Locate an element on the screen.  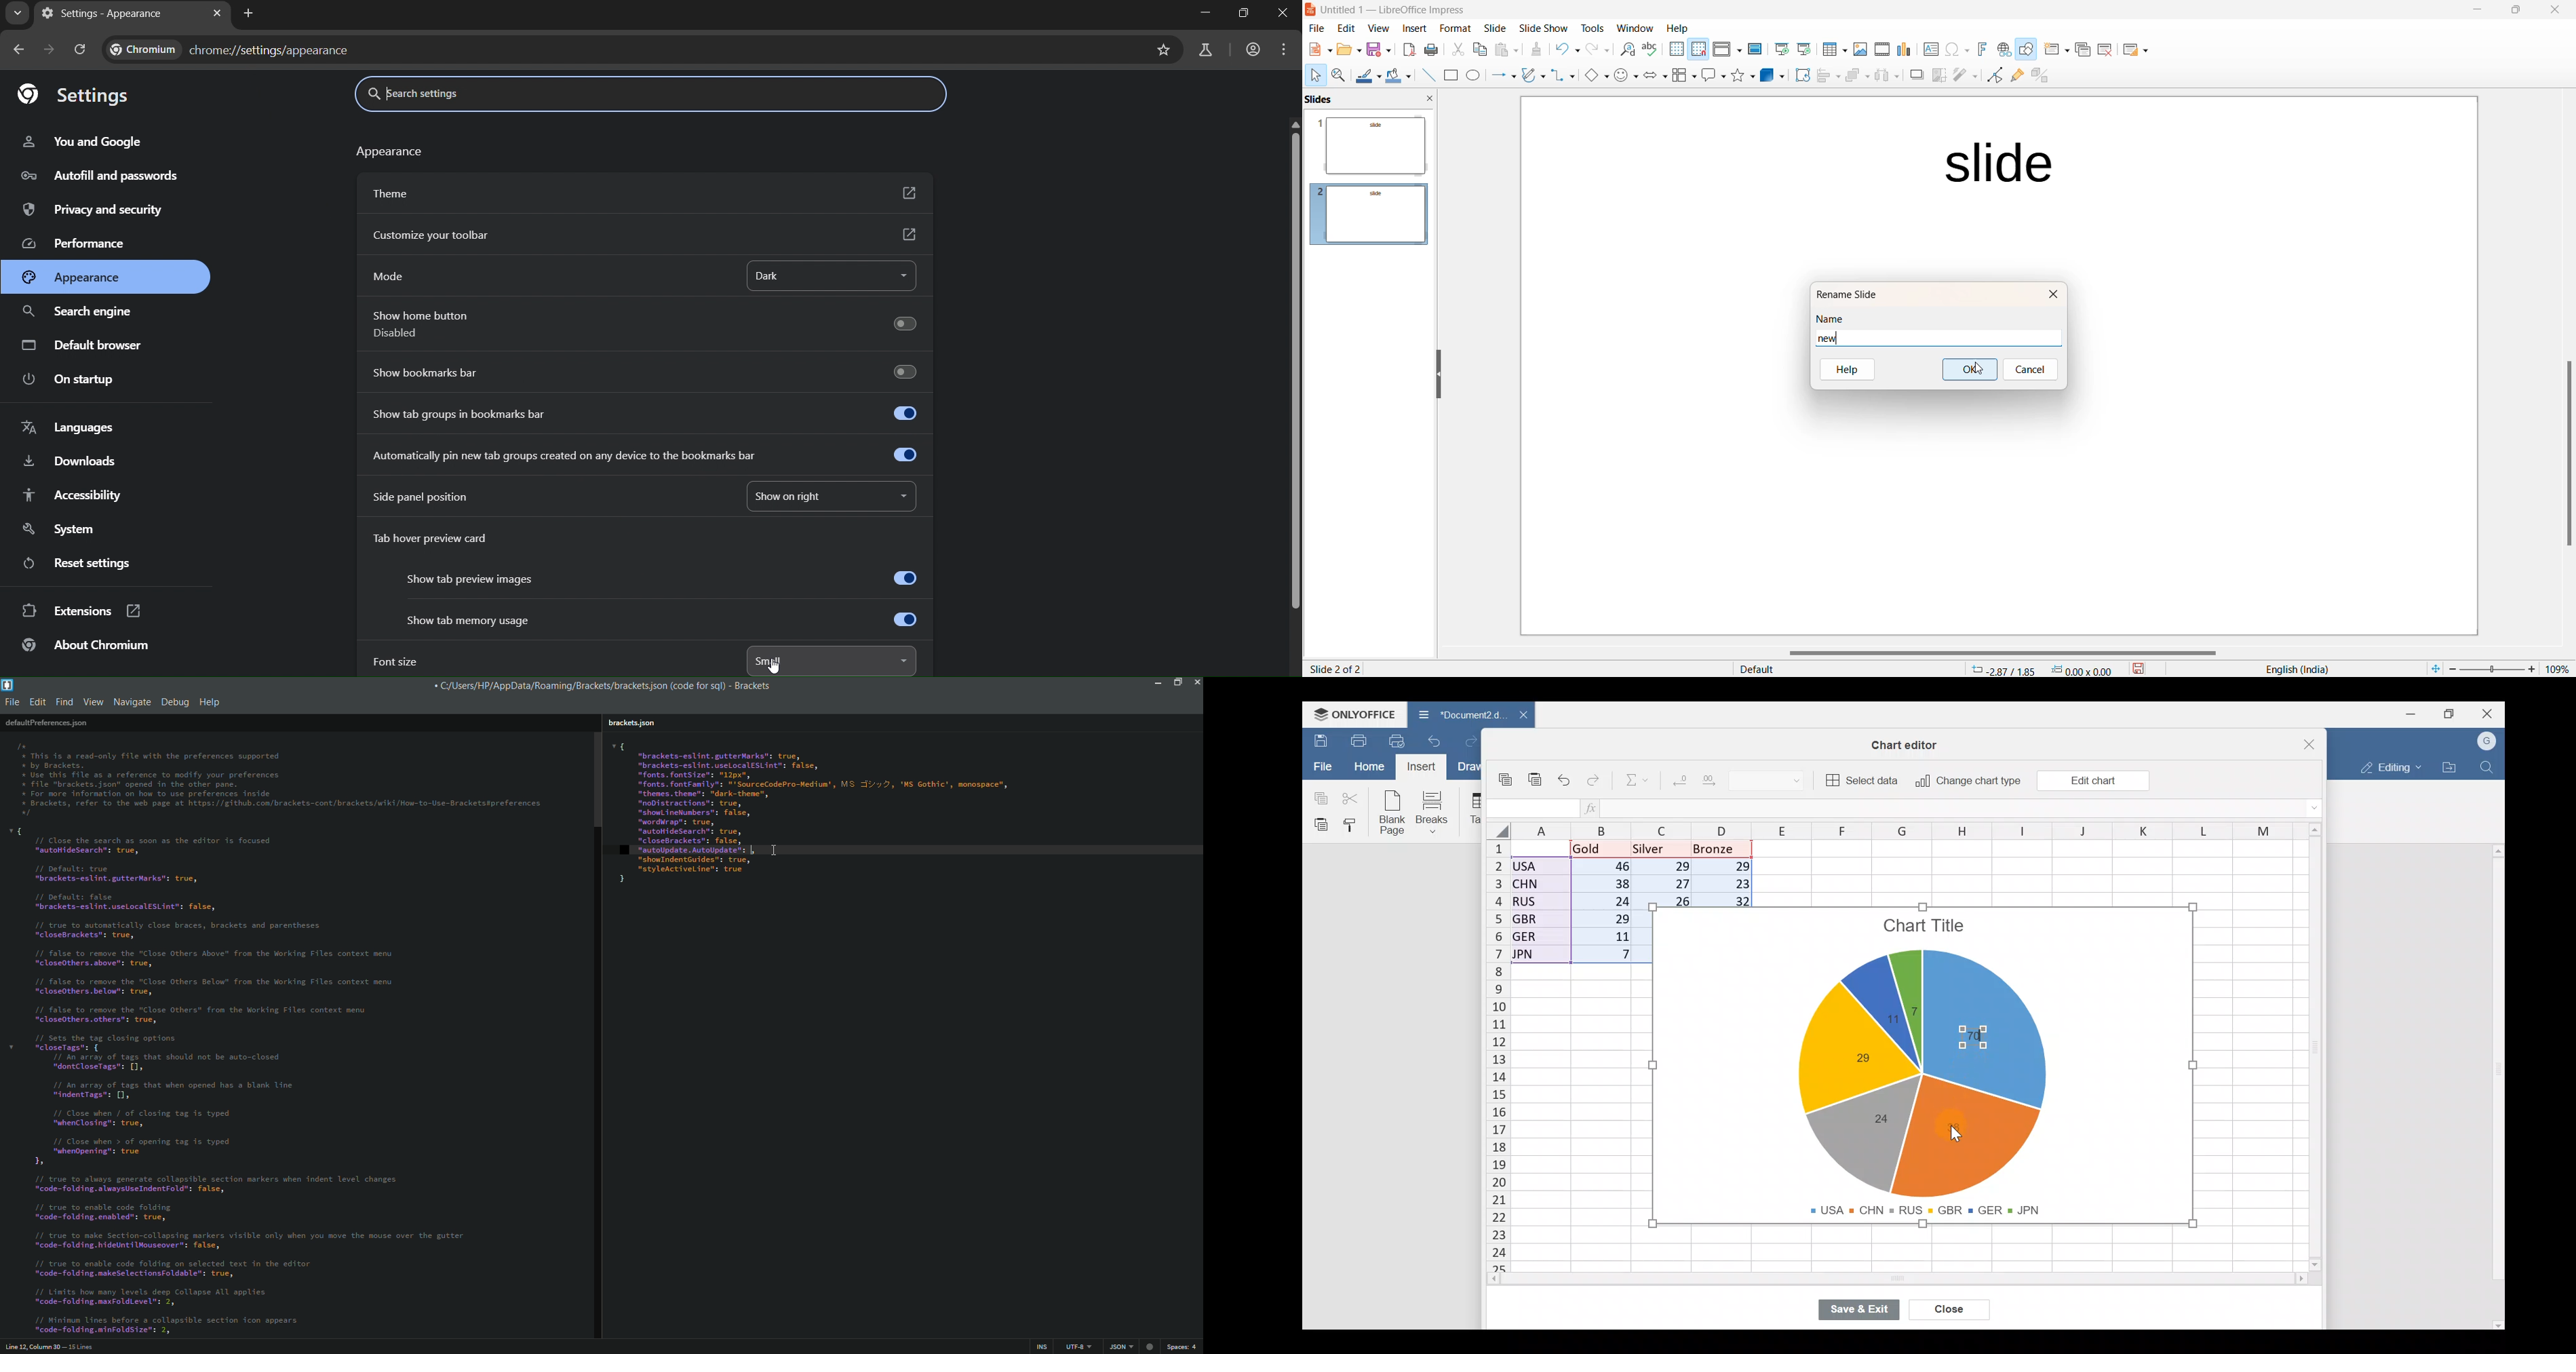
Redo is located at coordinates (1476, 742).